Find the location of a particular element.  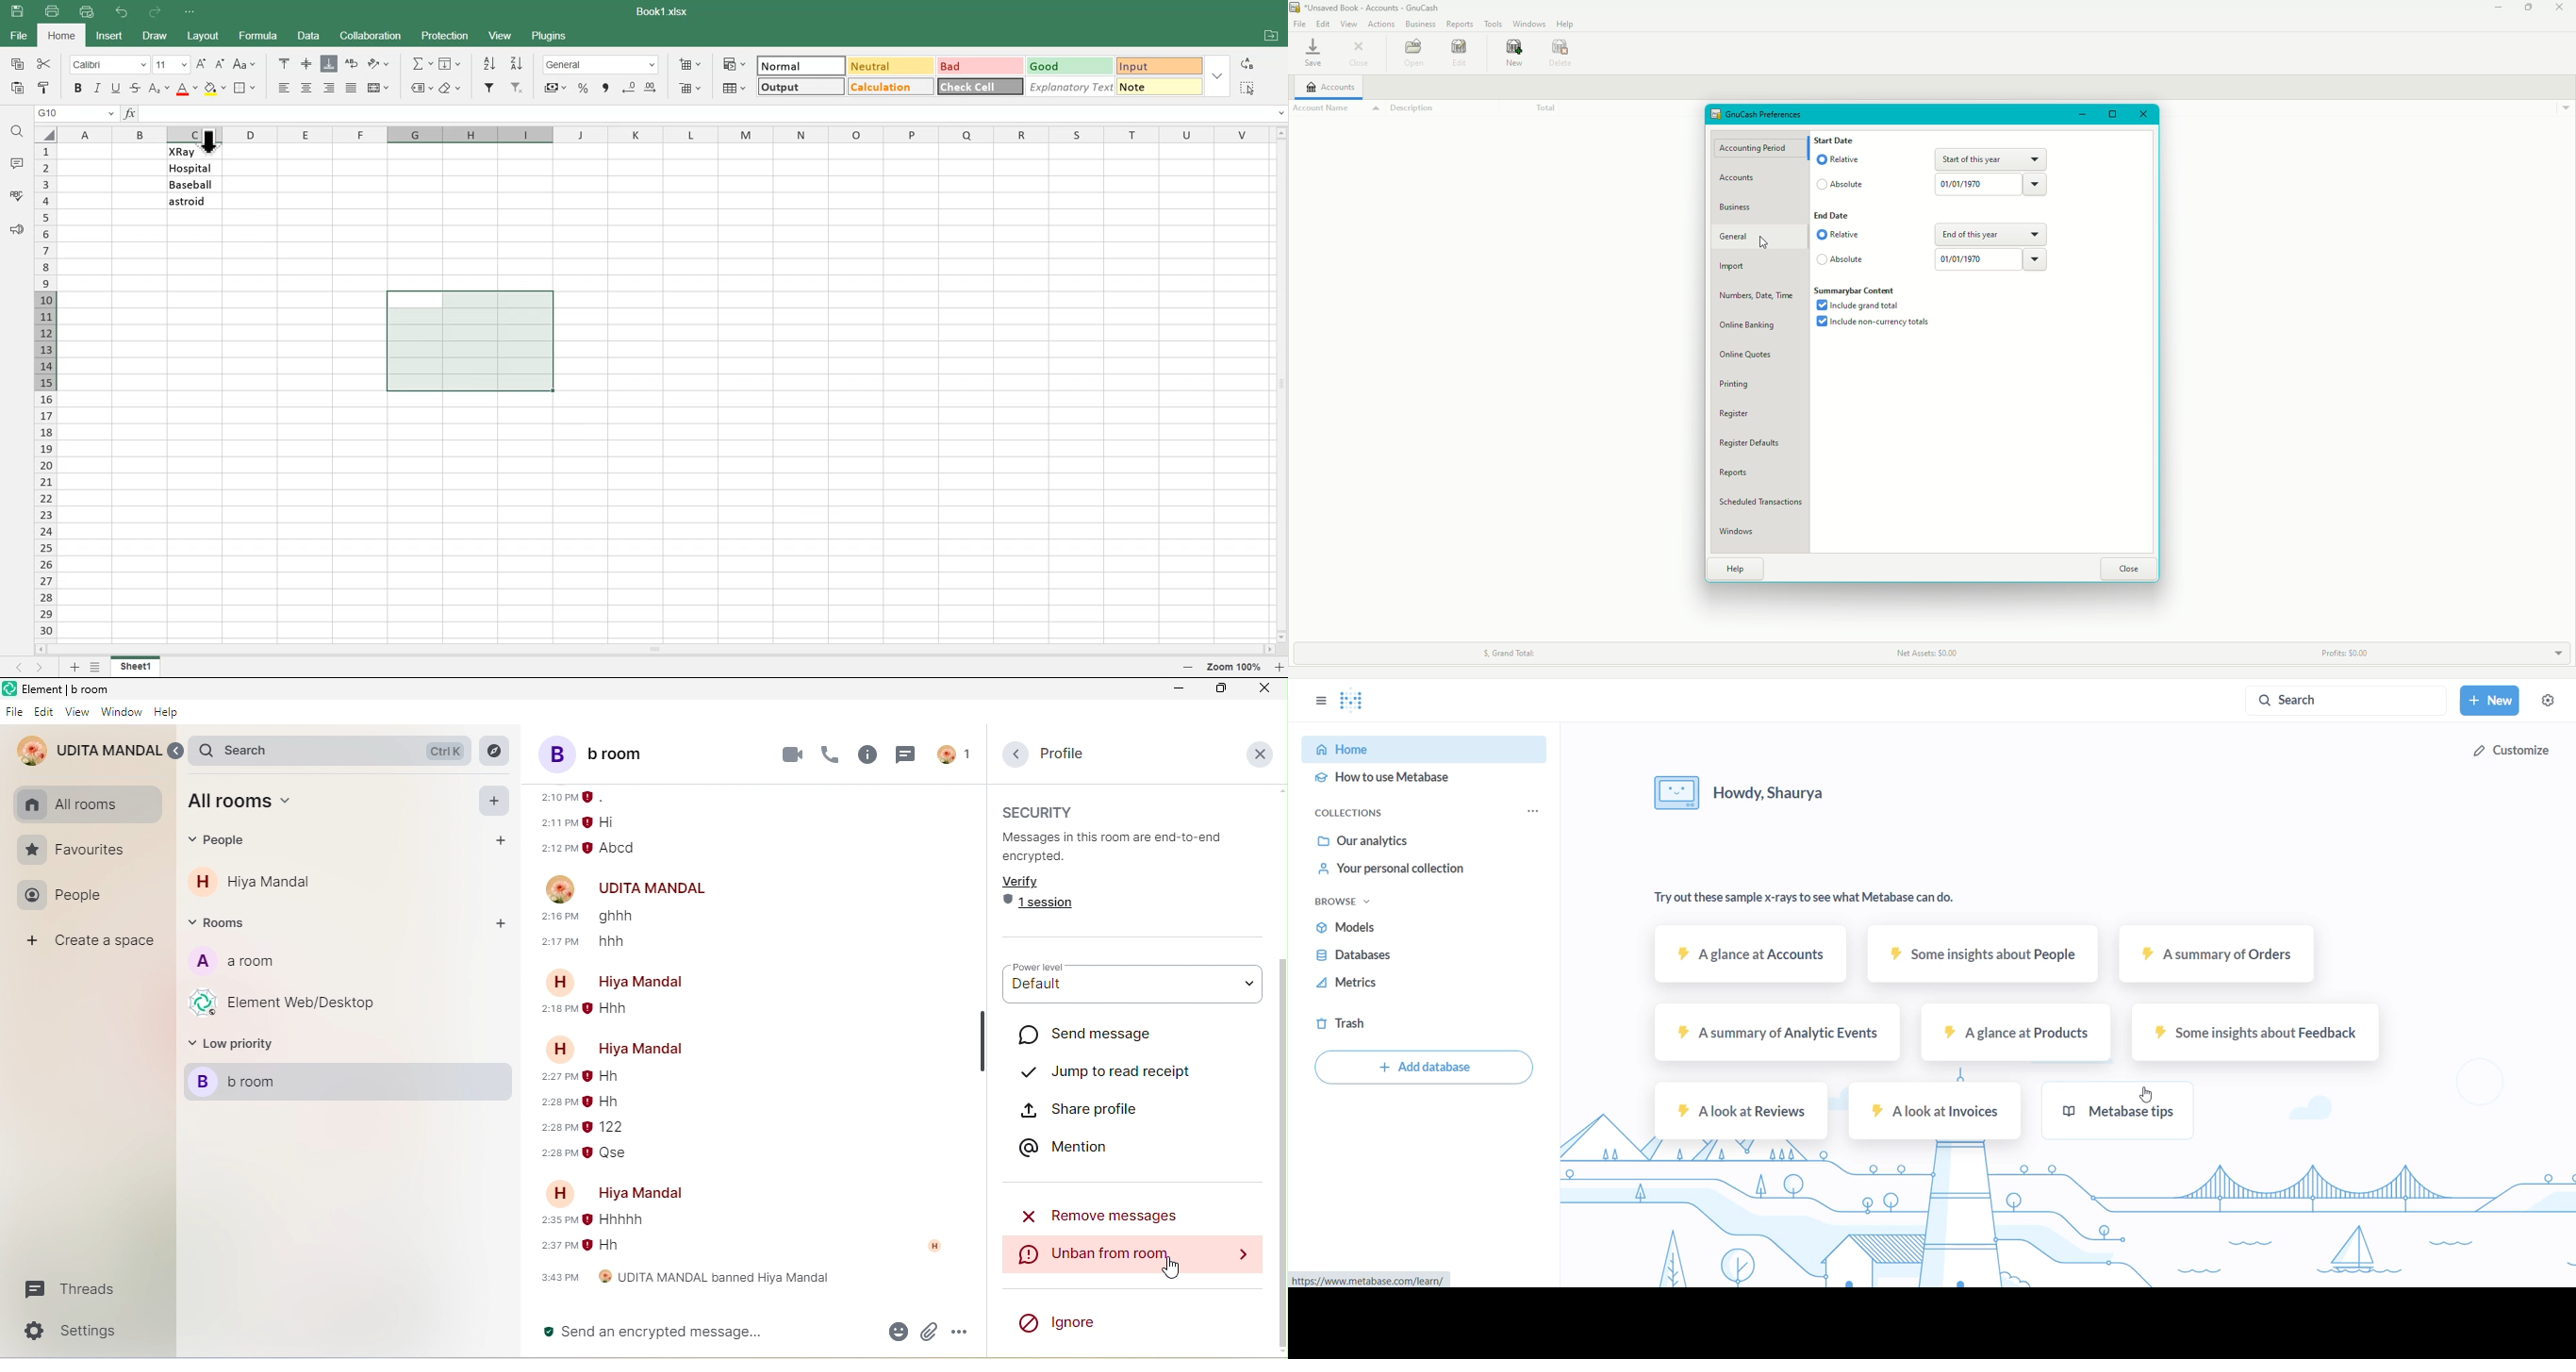

Filter is located at coordinates (490, 87).